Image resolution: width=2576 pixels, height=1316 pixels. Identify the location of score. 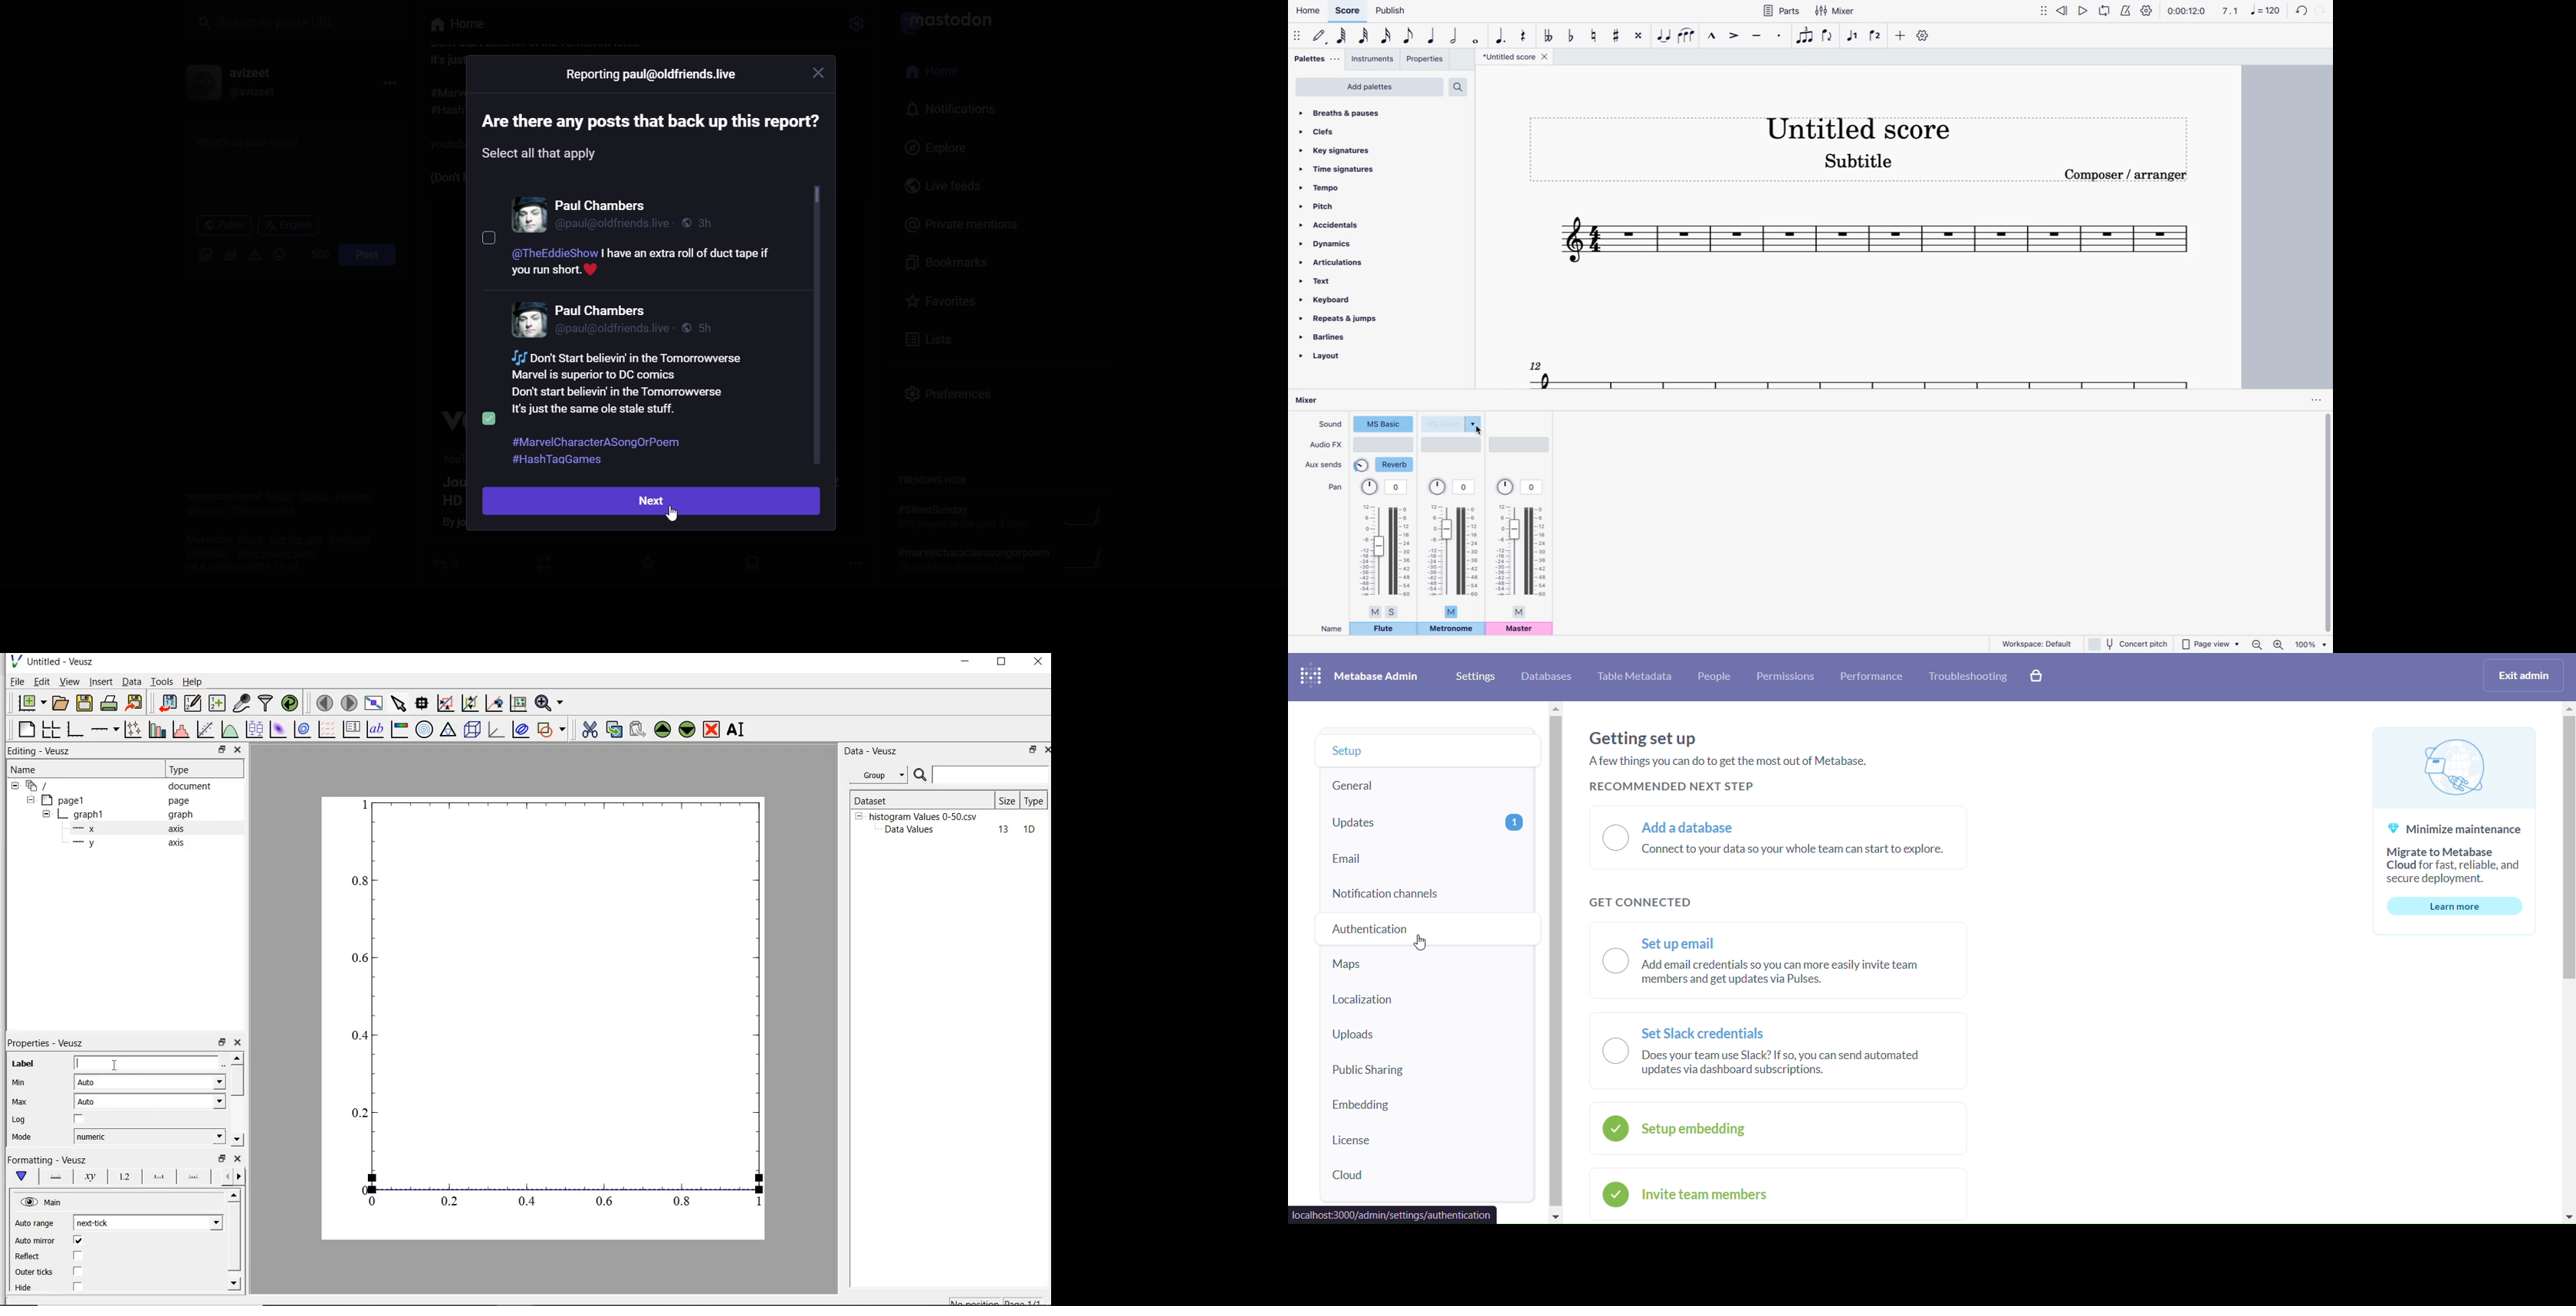
(1874, 244).